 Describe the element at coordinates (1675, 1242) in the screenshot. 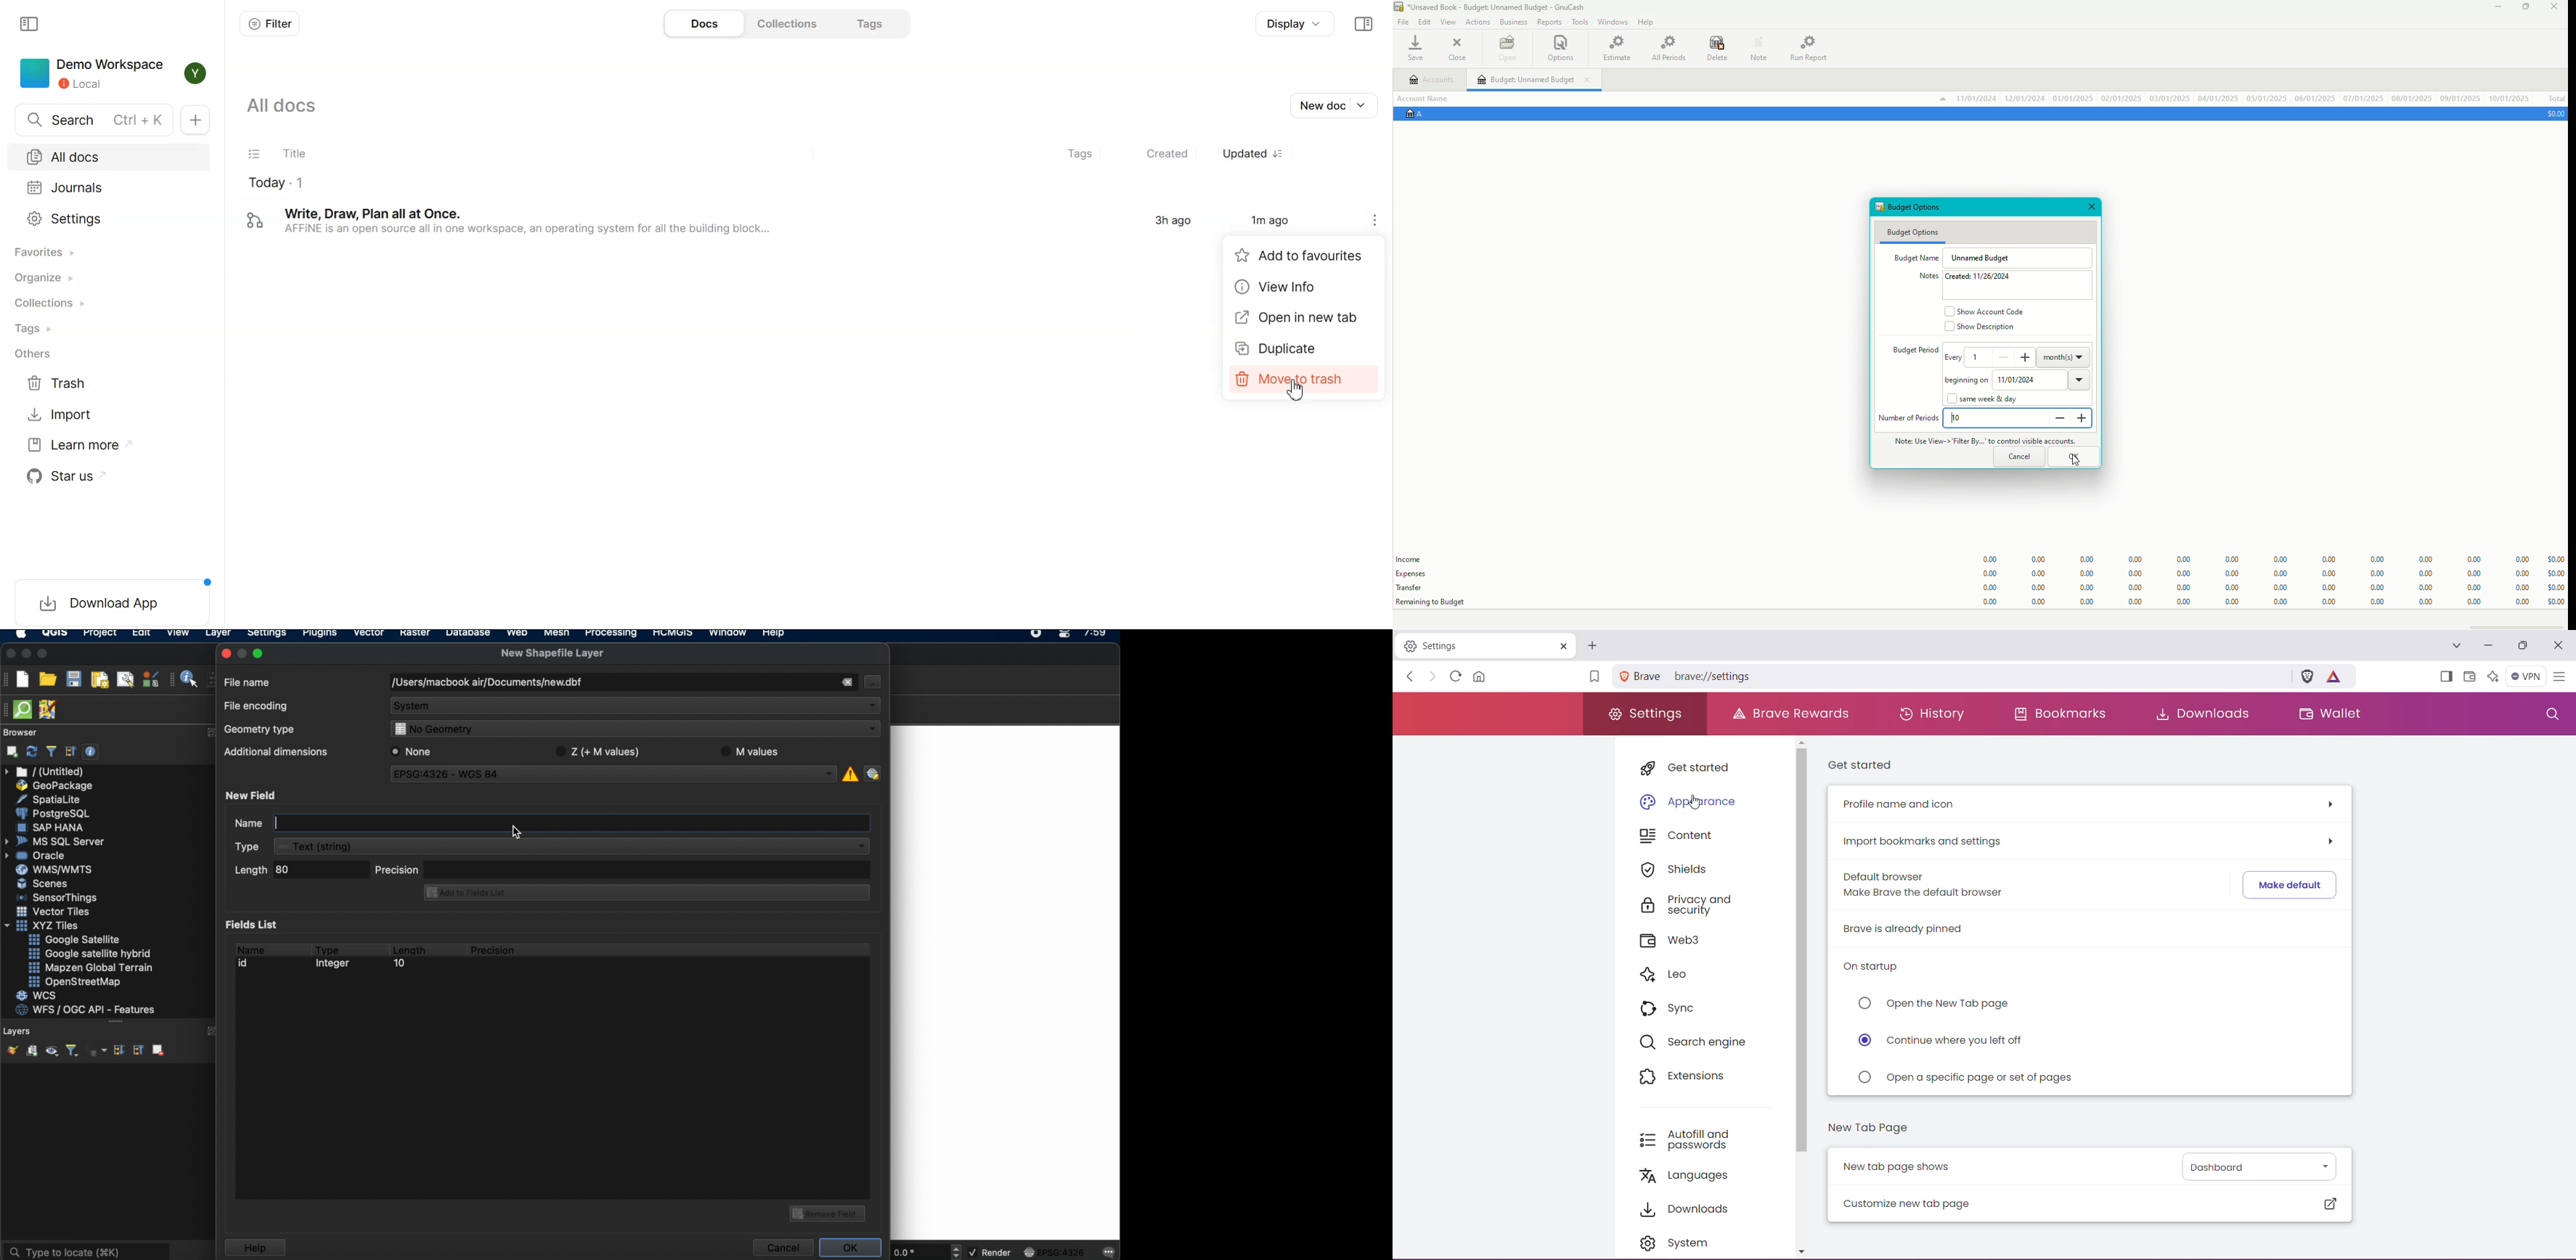

I see `System` at that location.